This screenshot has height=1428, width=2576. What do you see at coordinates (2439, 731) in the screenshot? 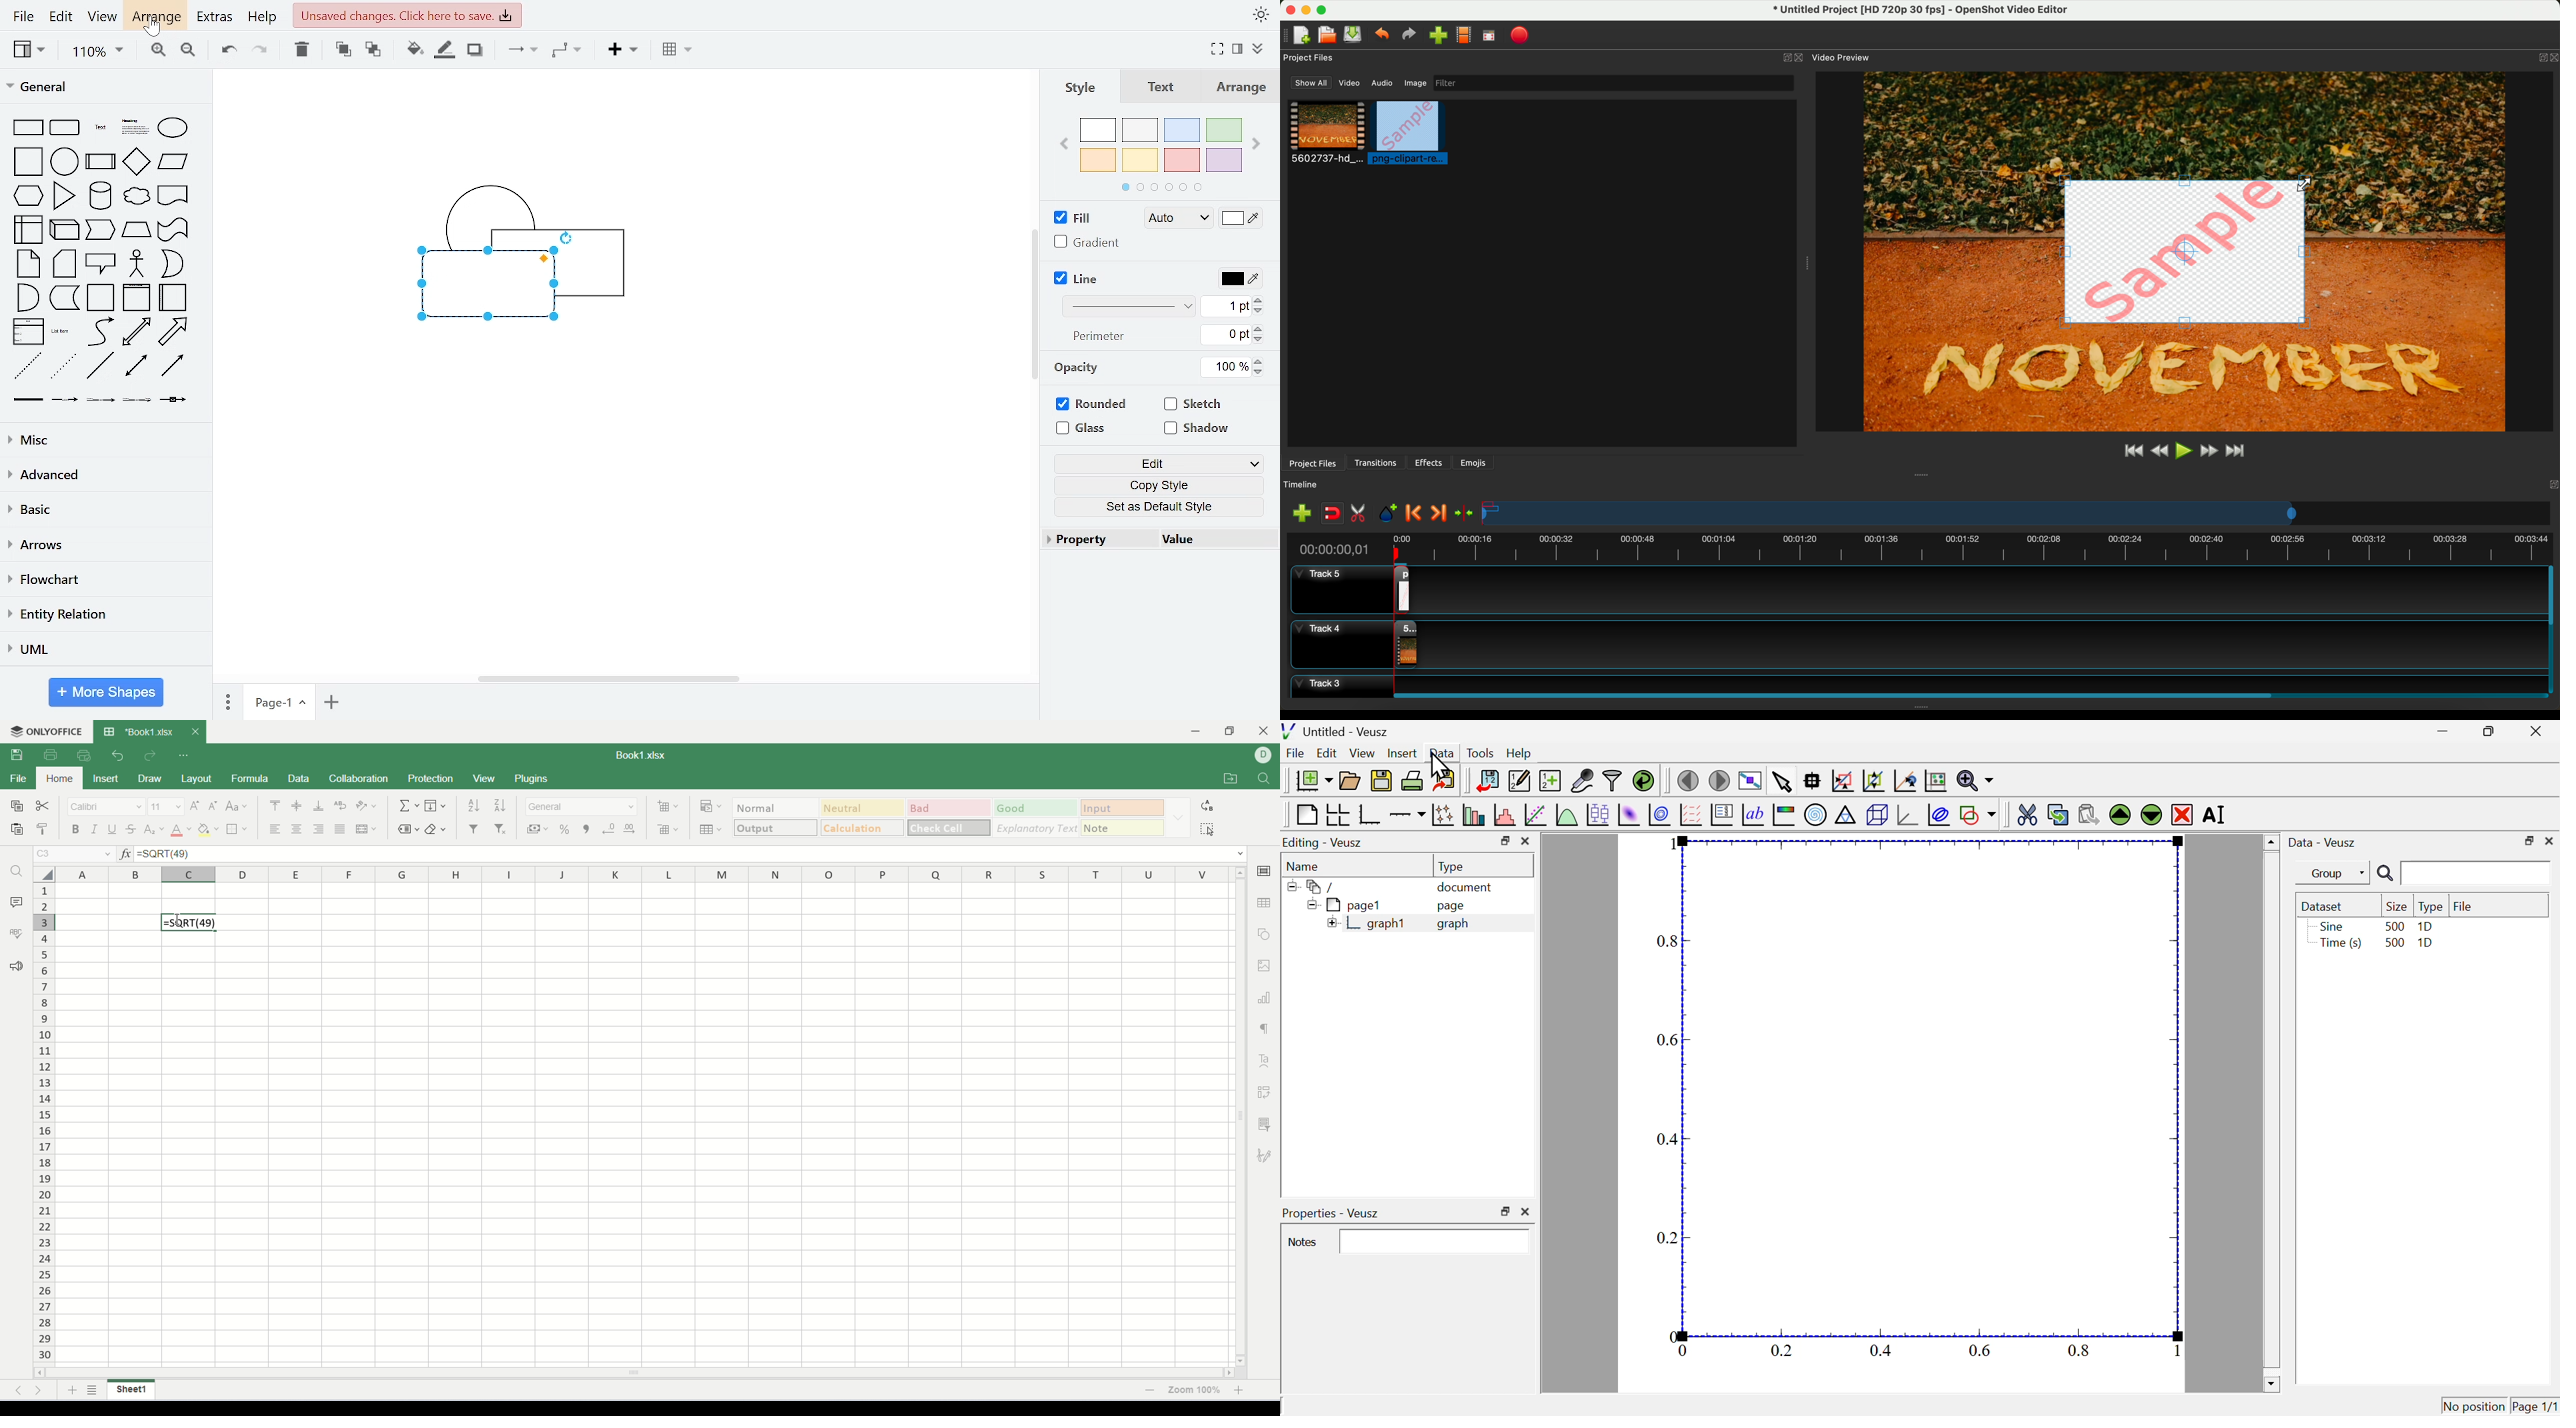
I see `minimize` at bounding box center [2439, 731].